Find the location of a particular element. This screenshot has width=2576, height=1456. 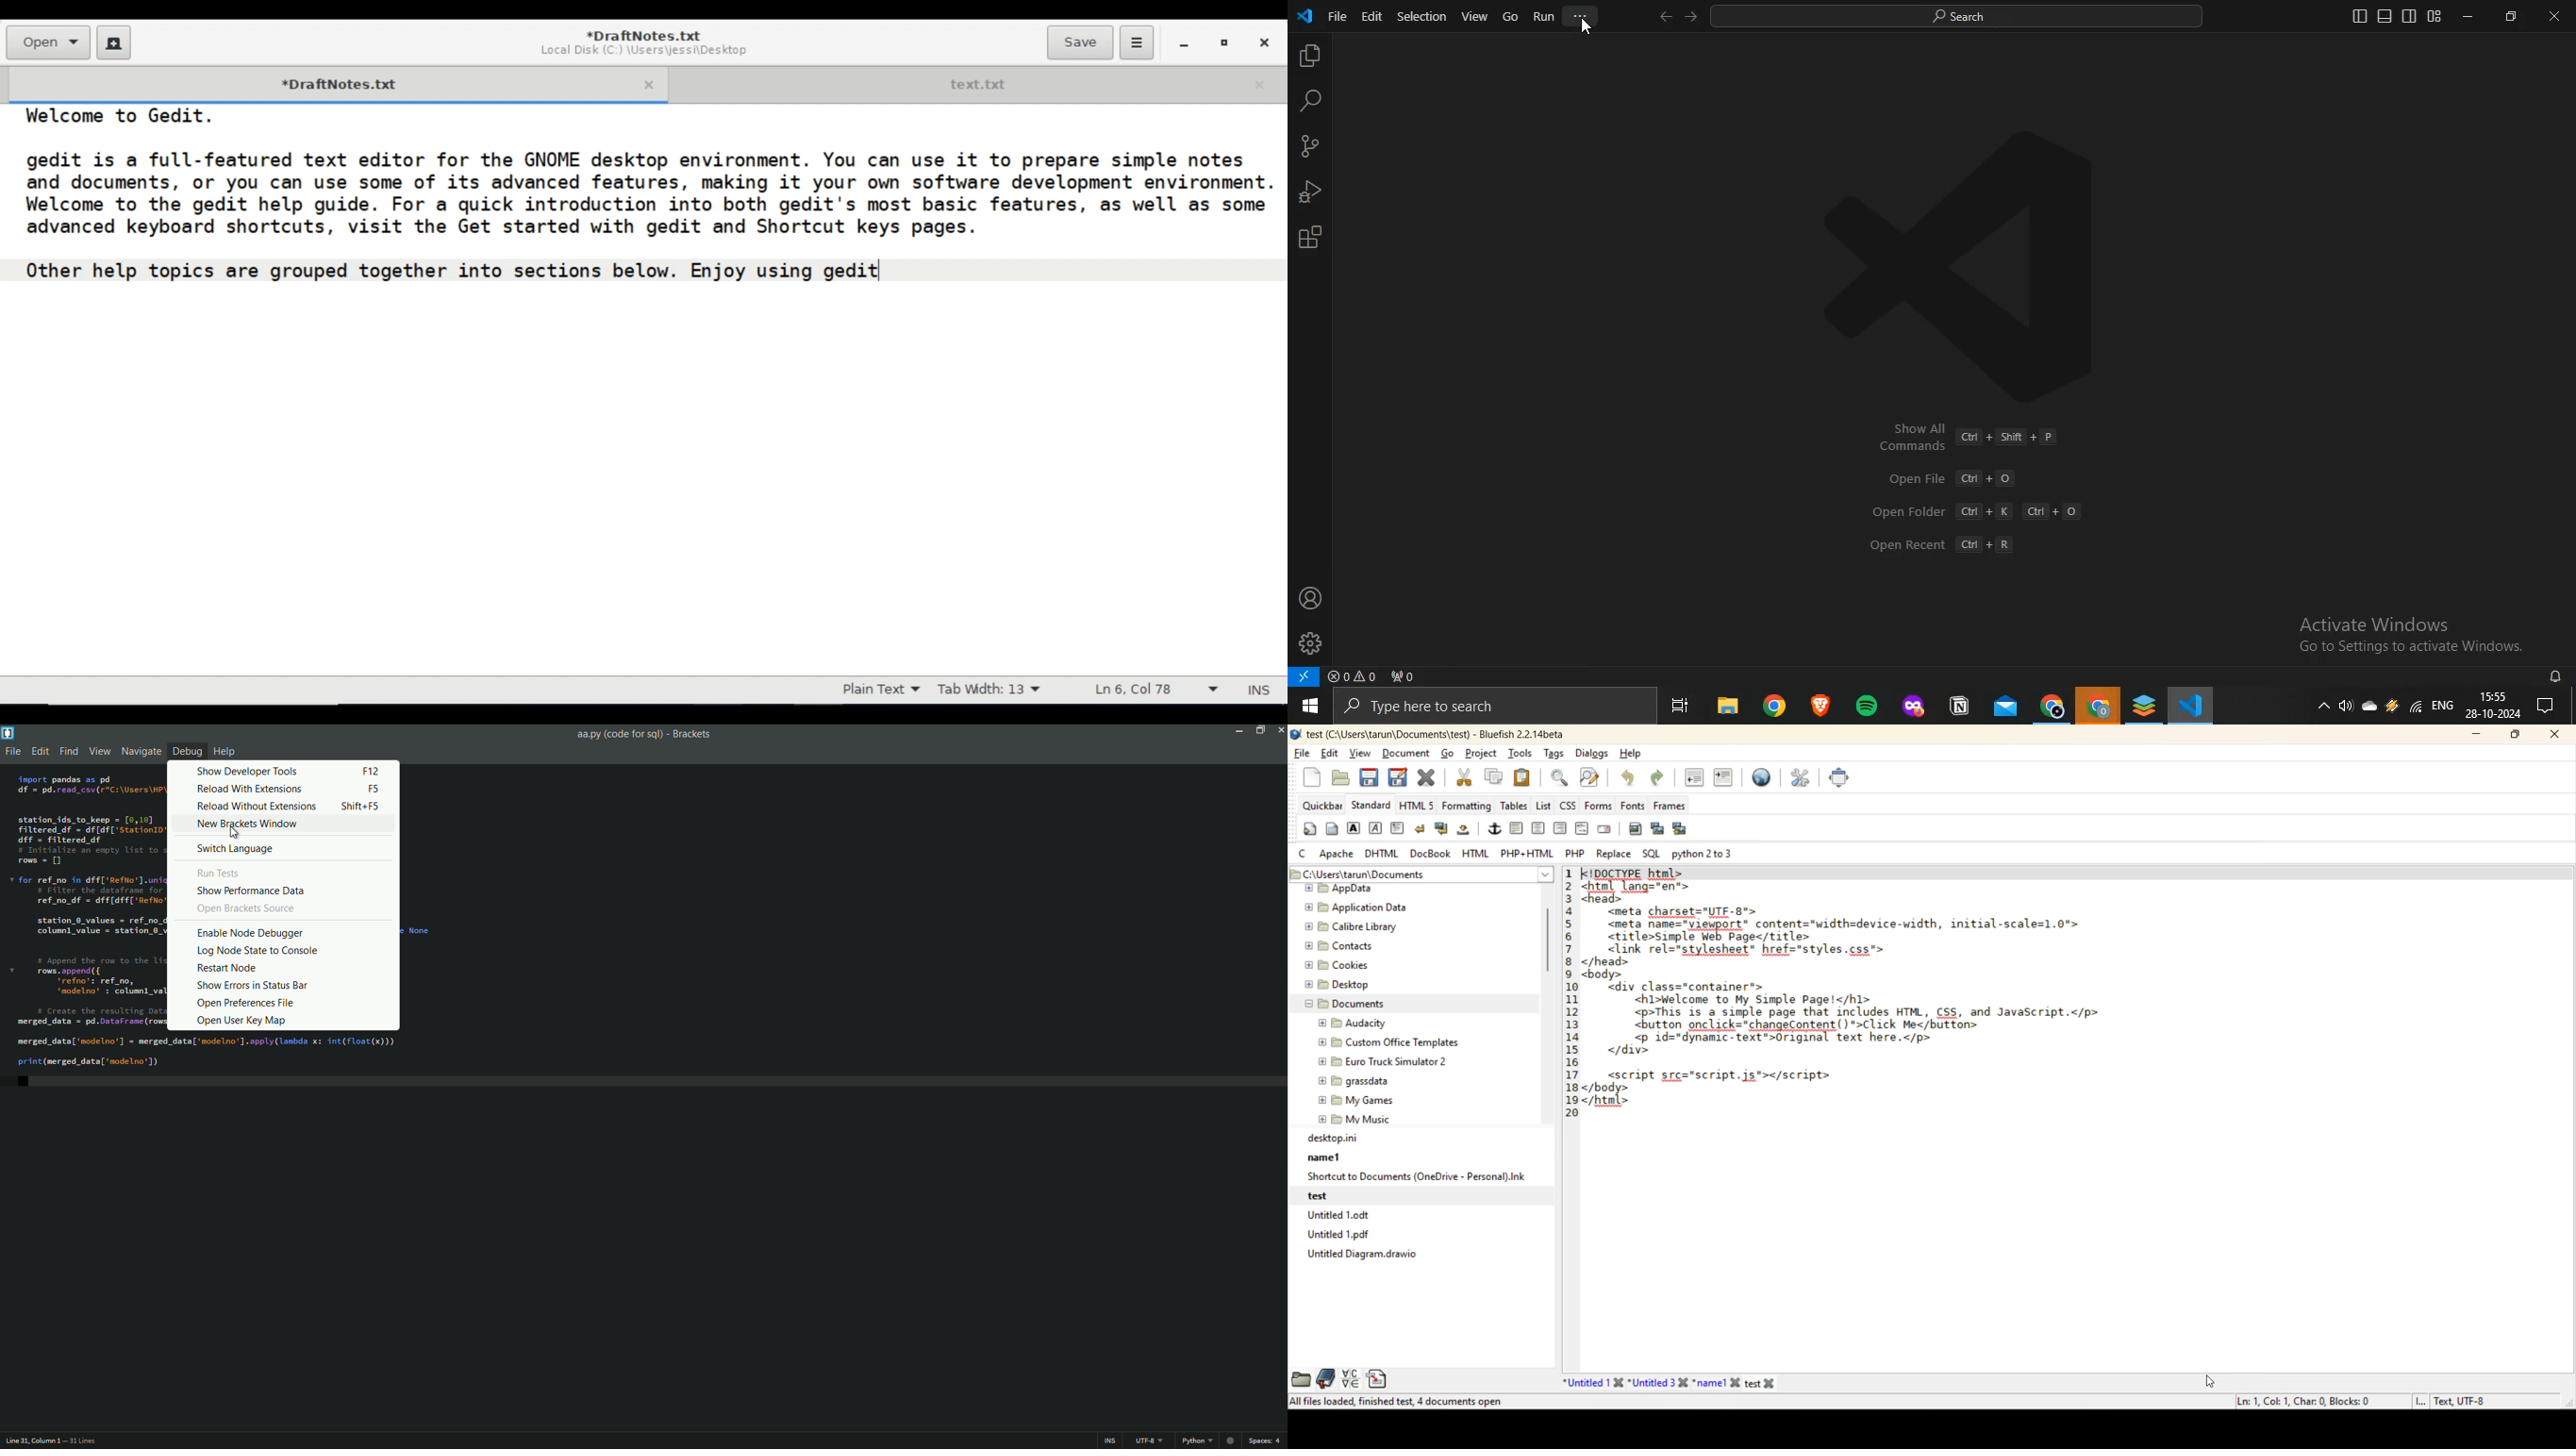

Activate Windows
Go to Settings to activate Windows. is located at coordinates (2393, 632).